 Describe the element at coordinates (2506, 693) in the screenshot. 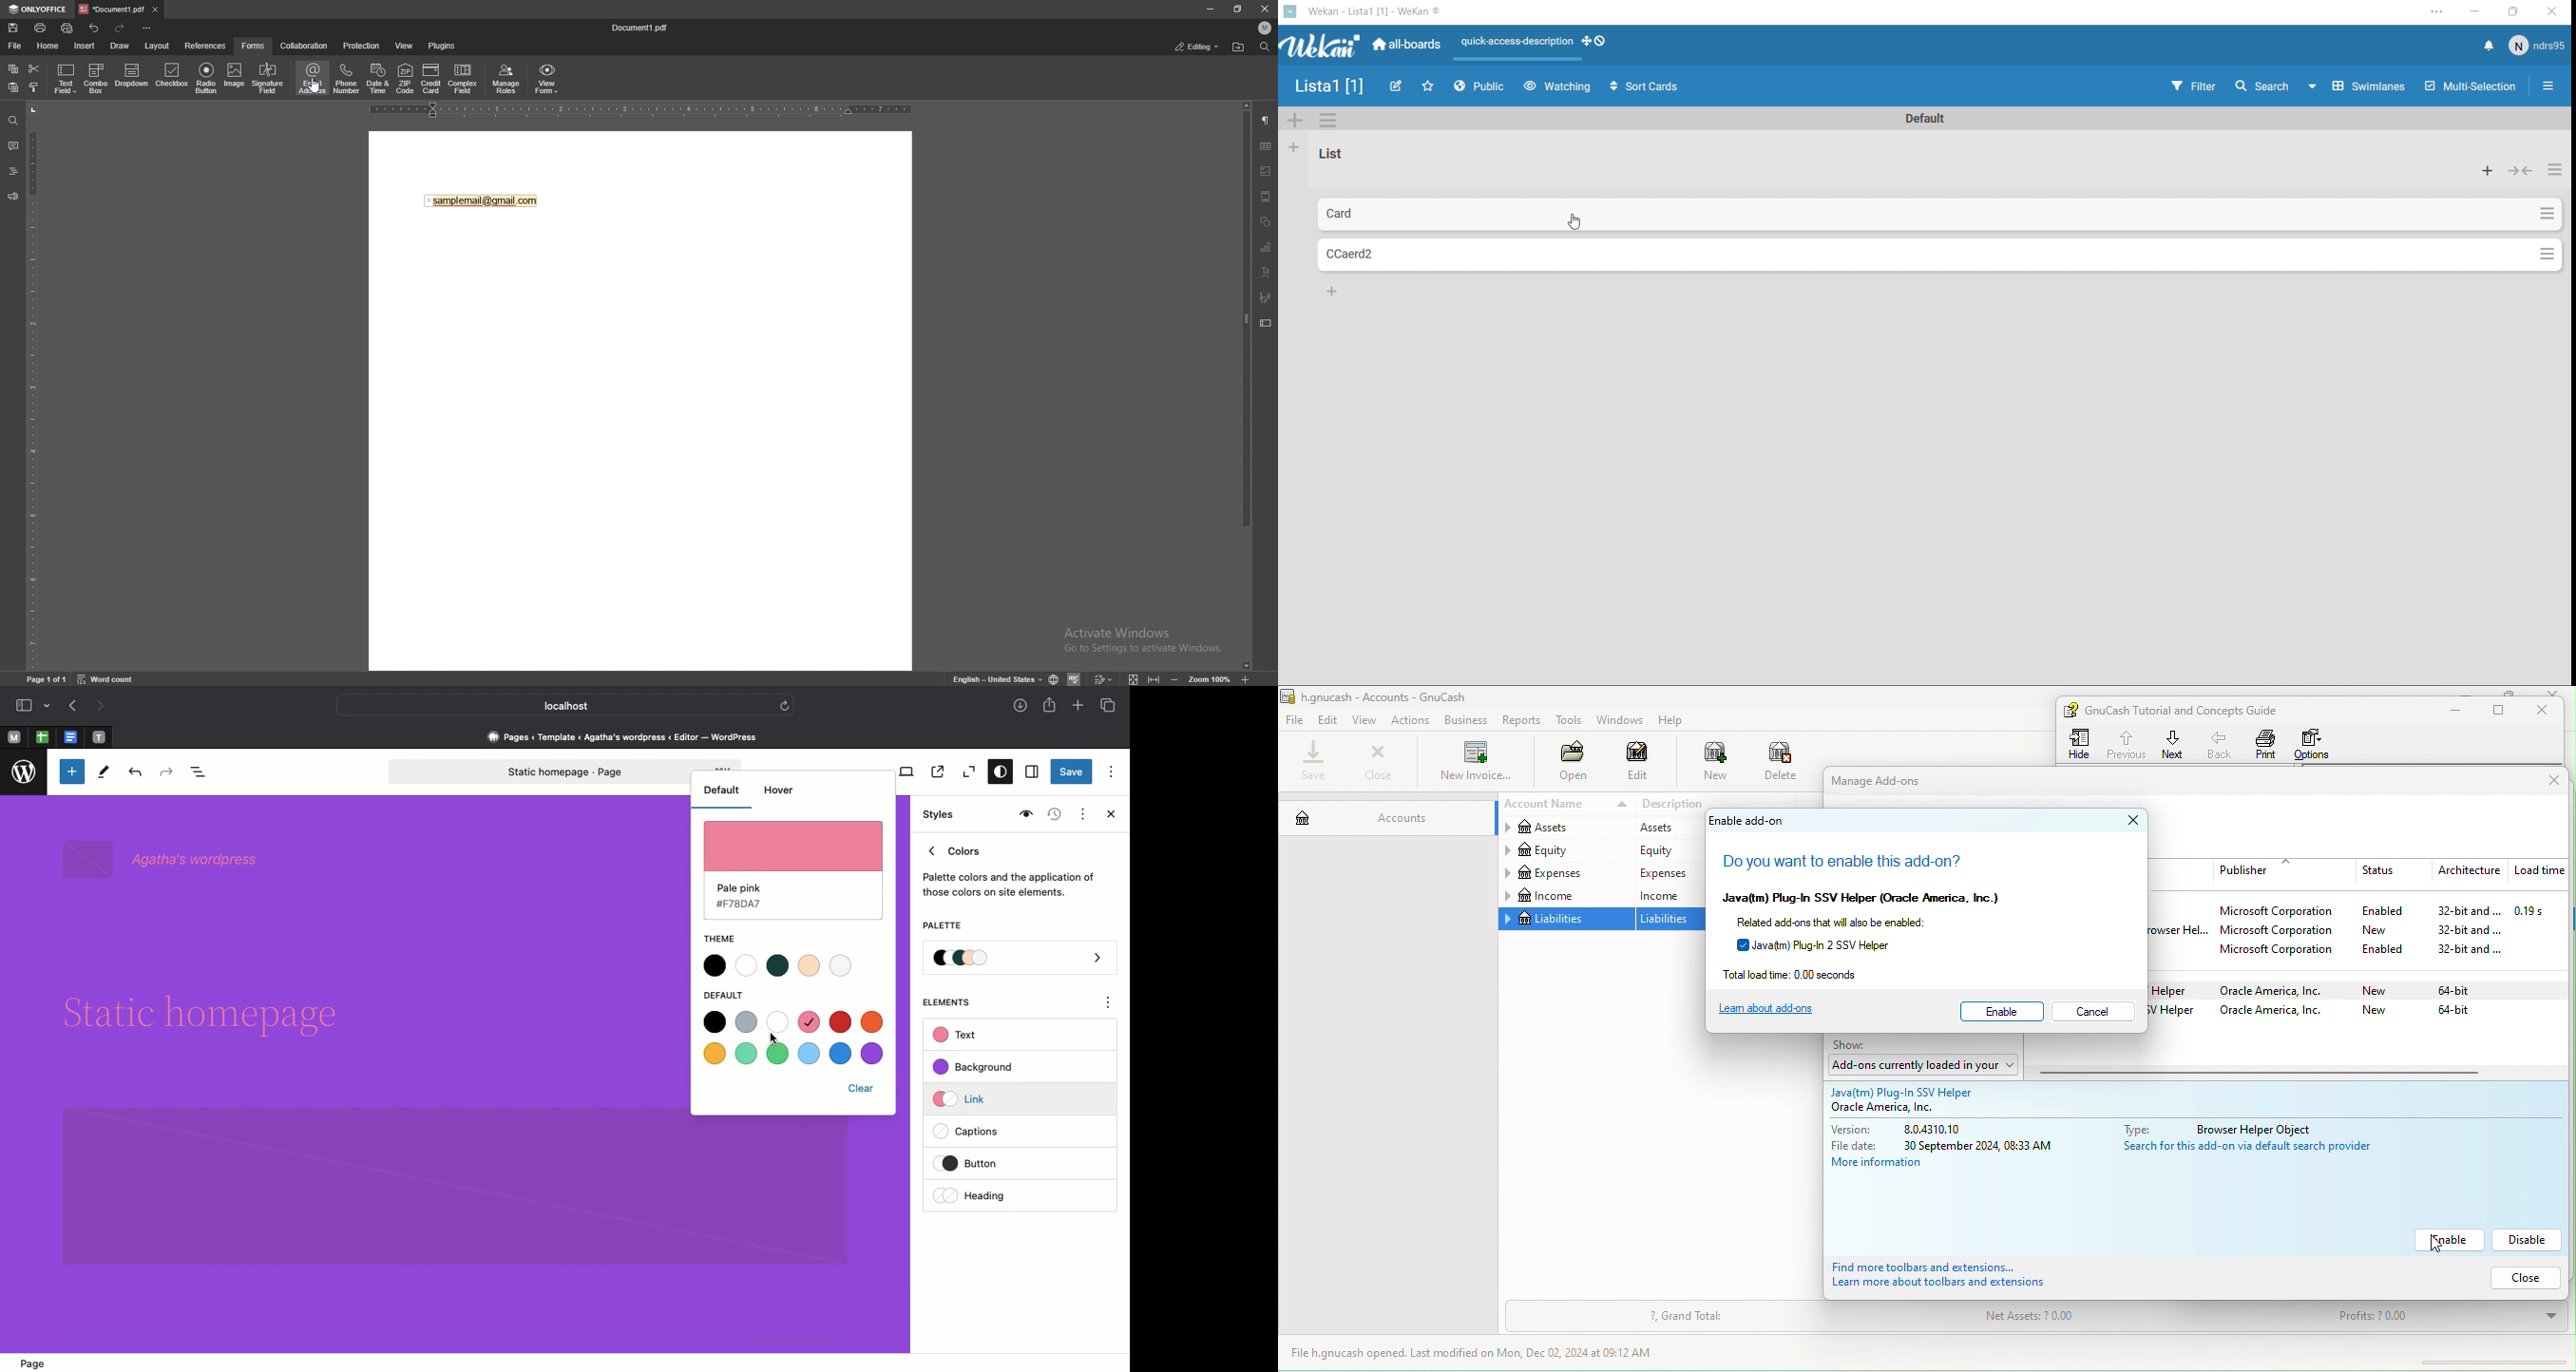

I see `maximize` at that location.